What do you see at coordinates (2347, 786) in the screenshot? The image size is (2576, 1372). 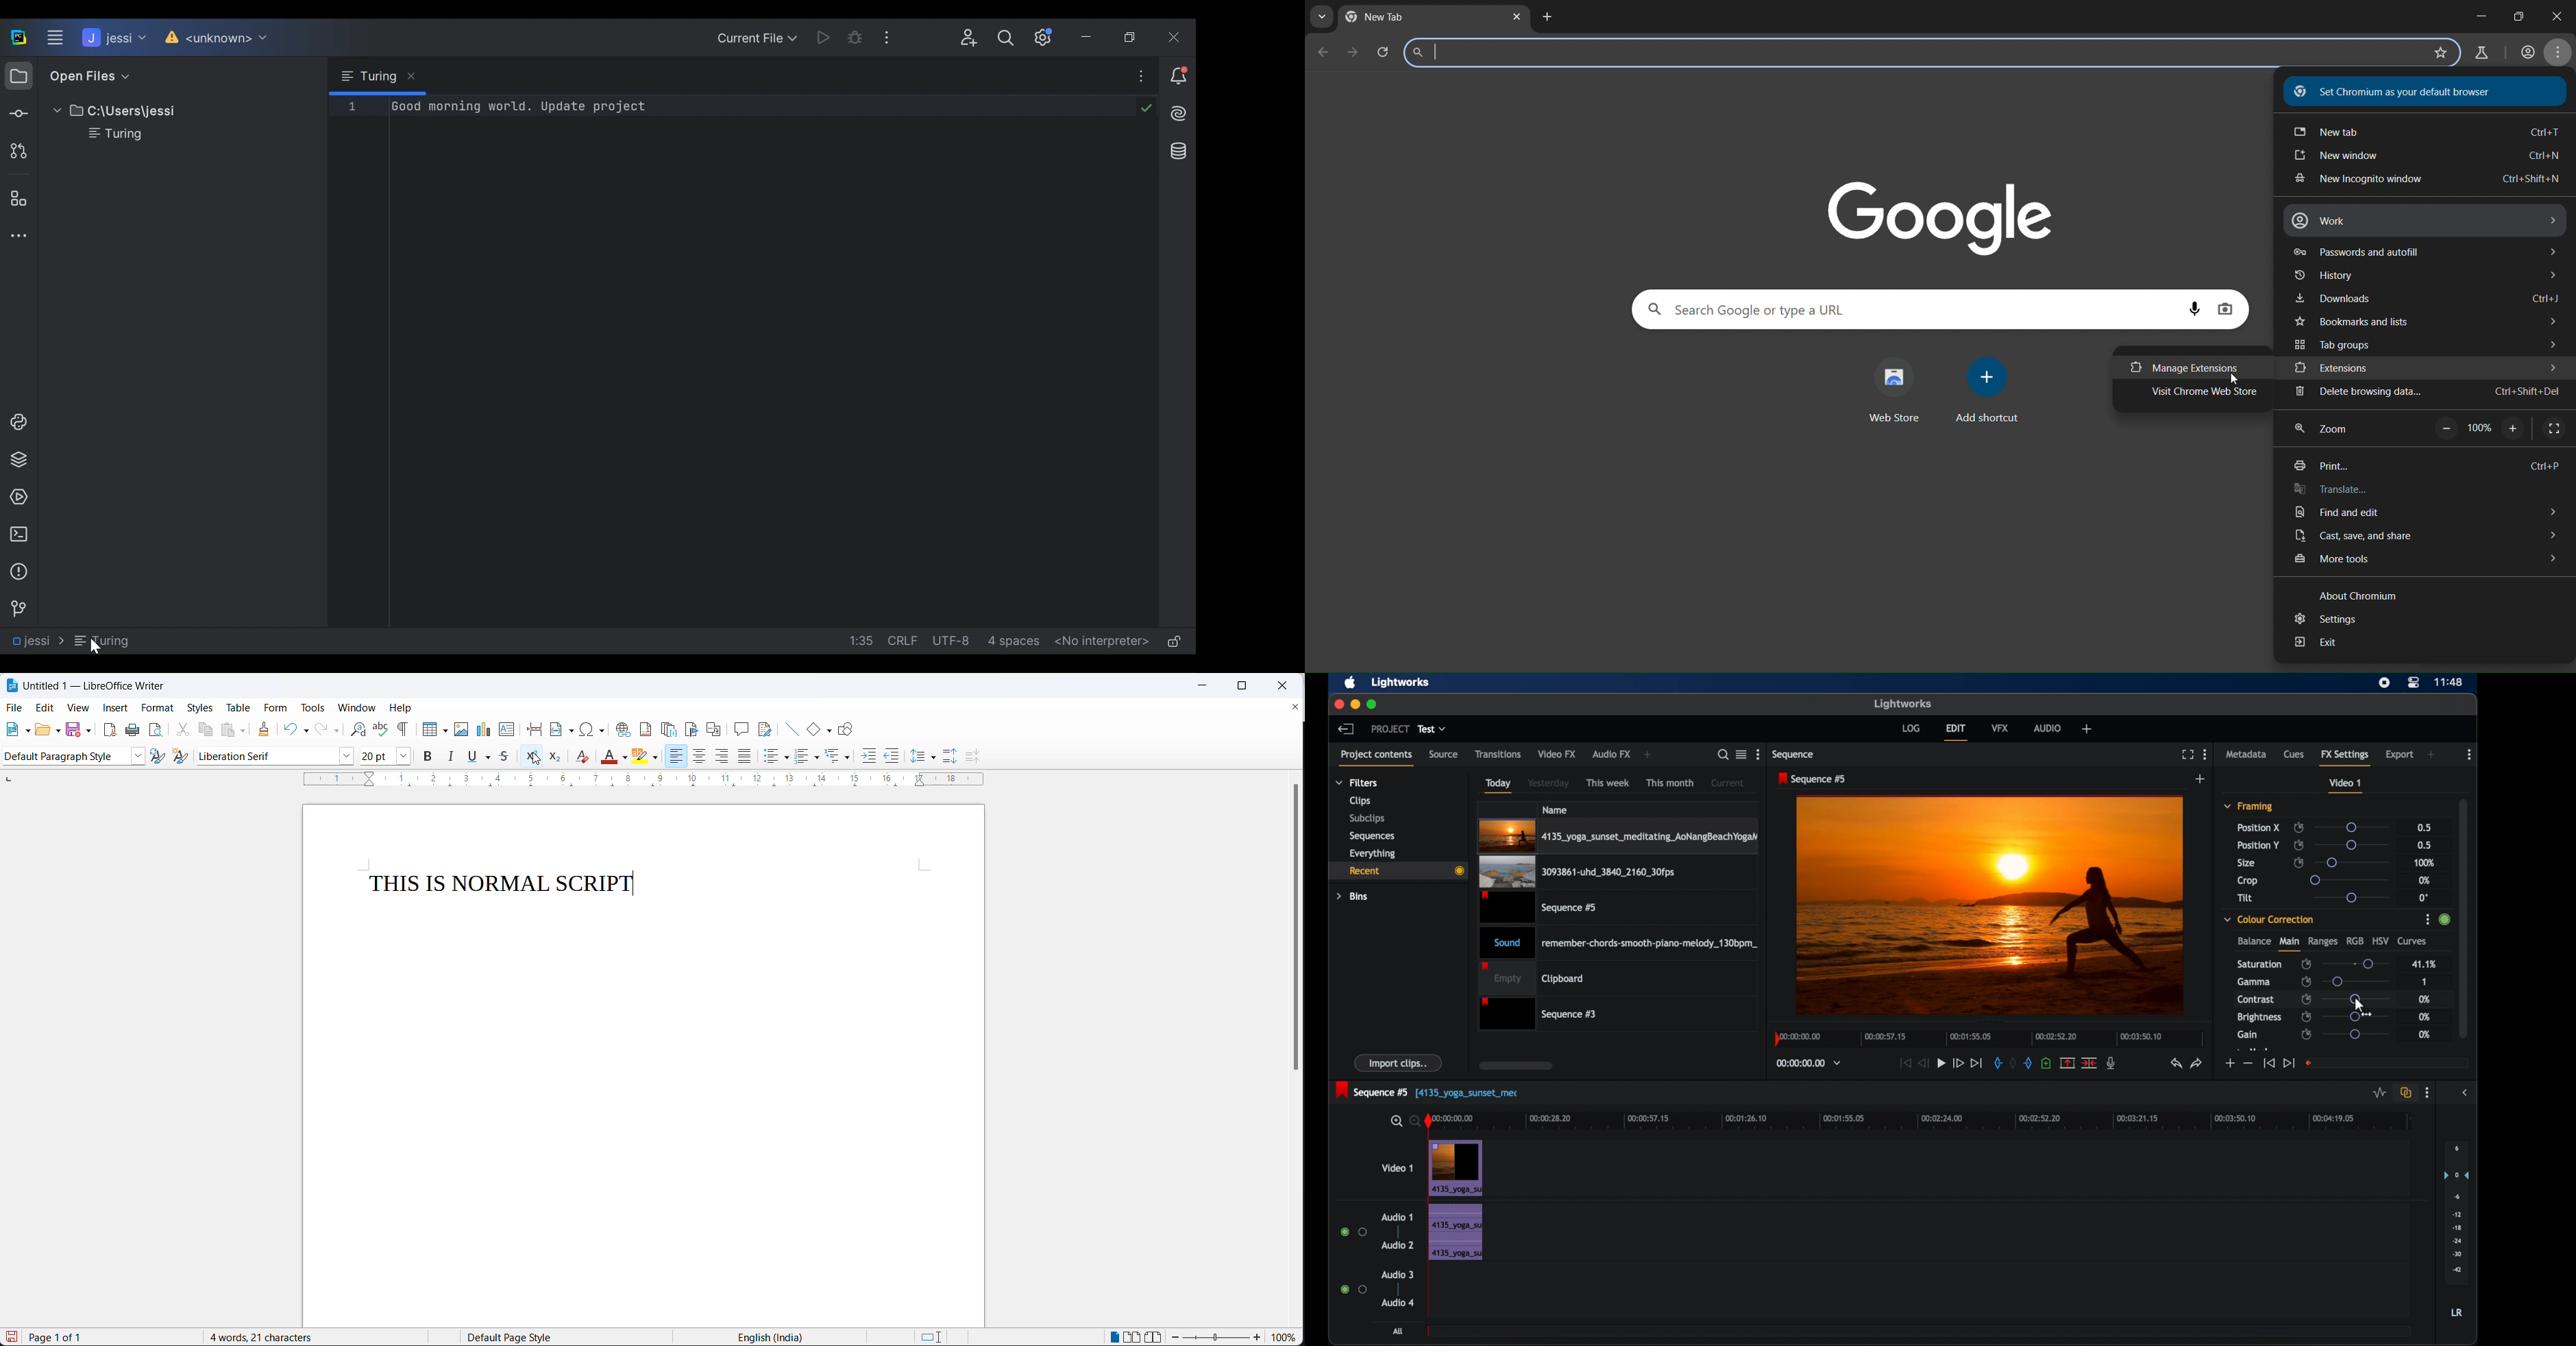 I see `video 1` at bounding box center [2347, 786].